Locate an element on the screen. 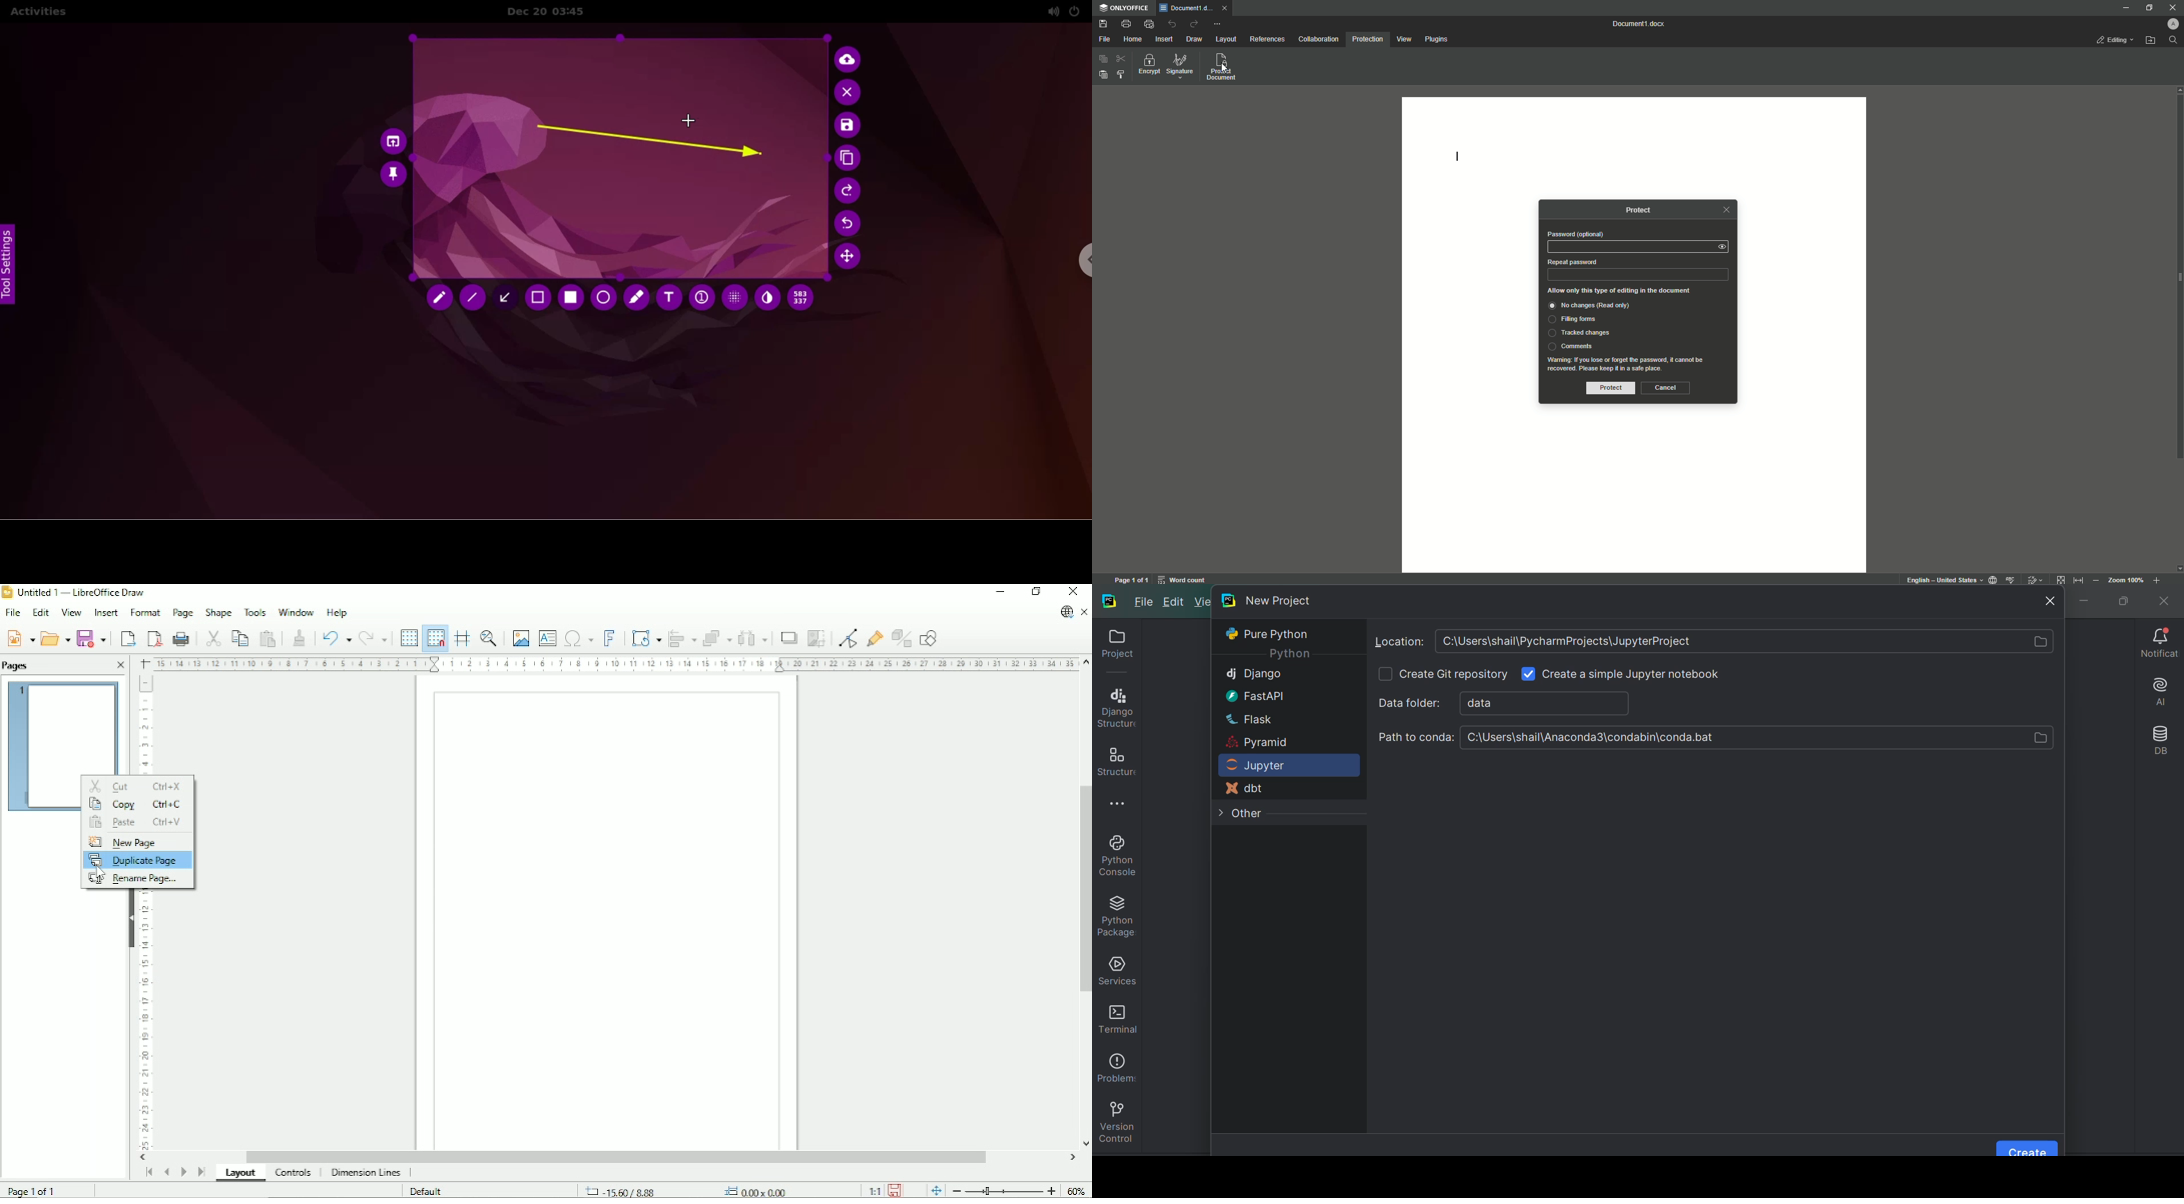  Scroll to first page is located at coordinates (148, 1172).